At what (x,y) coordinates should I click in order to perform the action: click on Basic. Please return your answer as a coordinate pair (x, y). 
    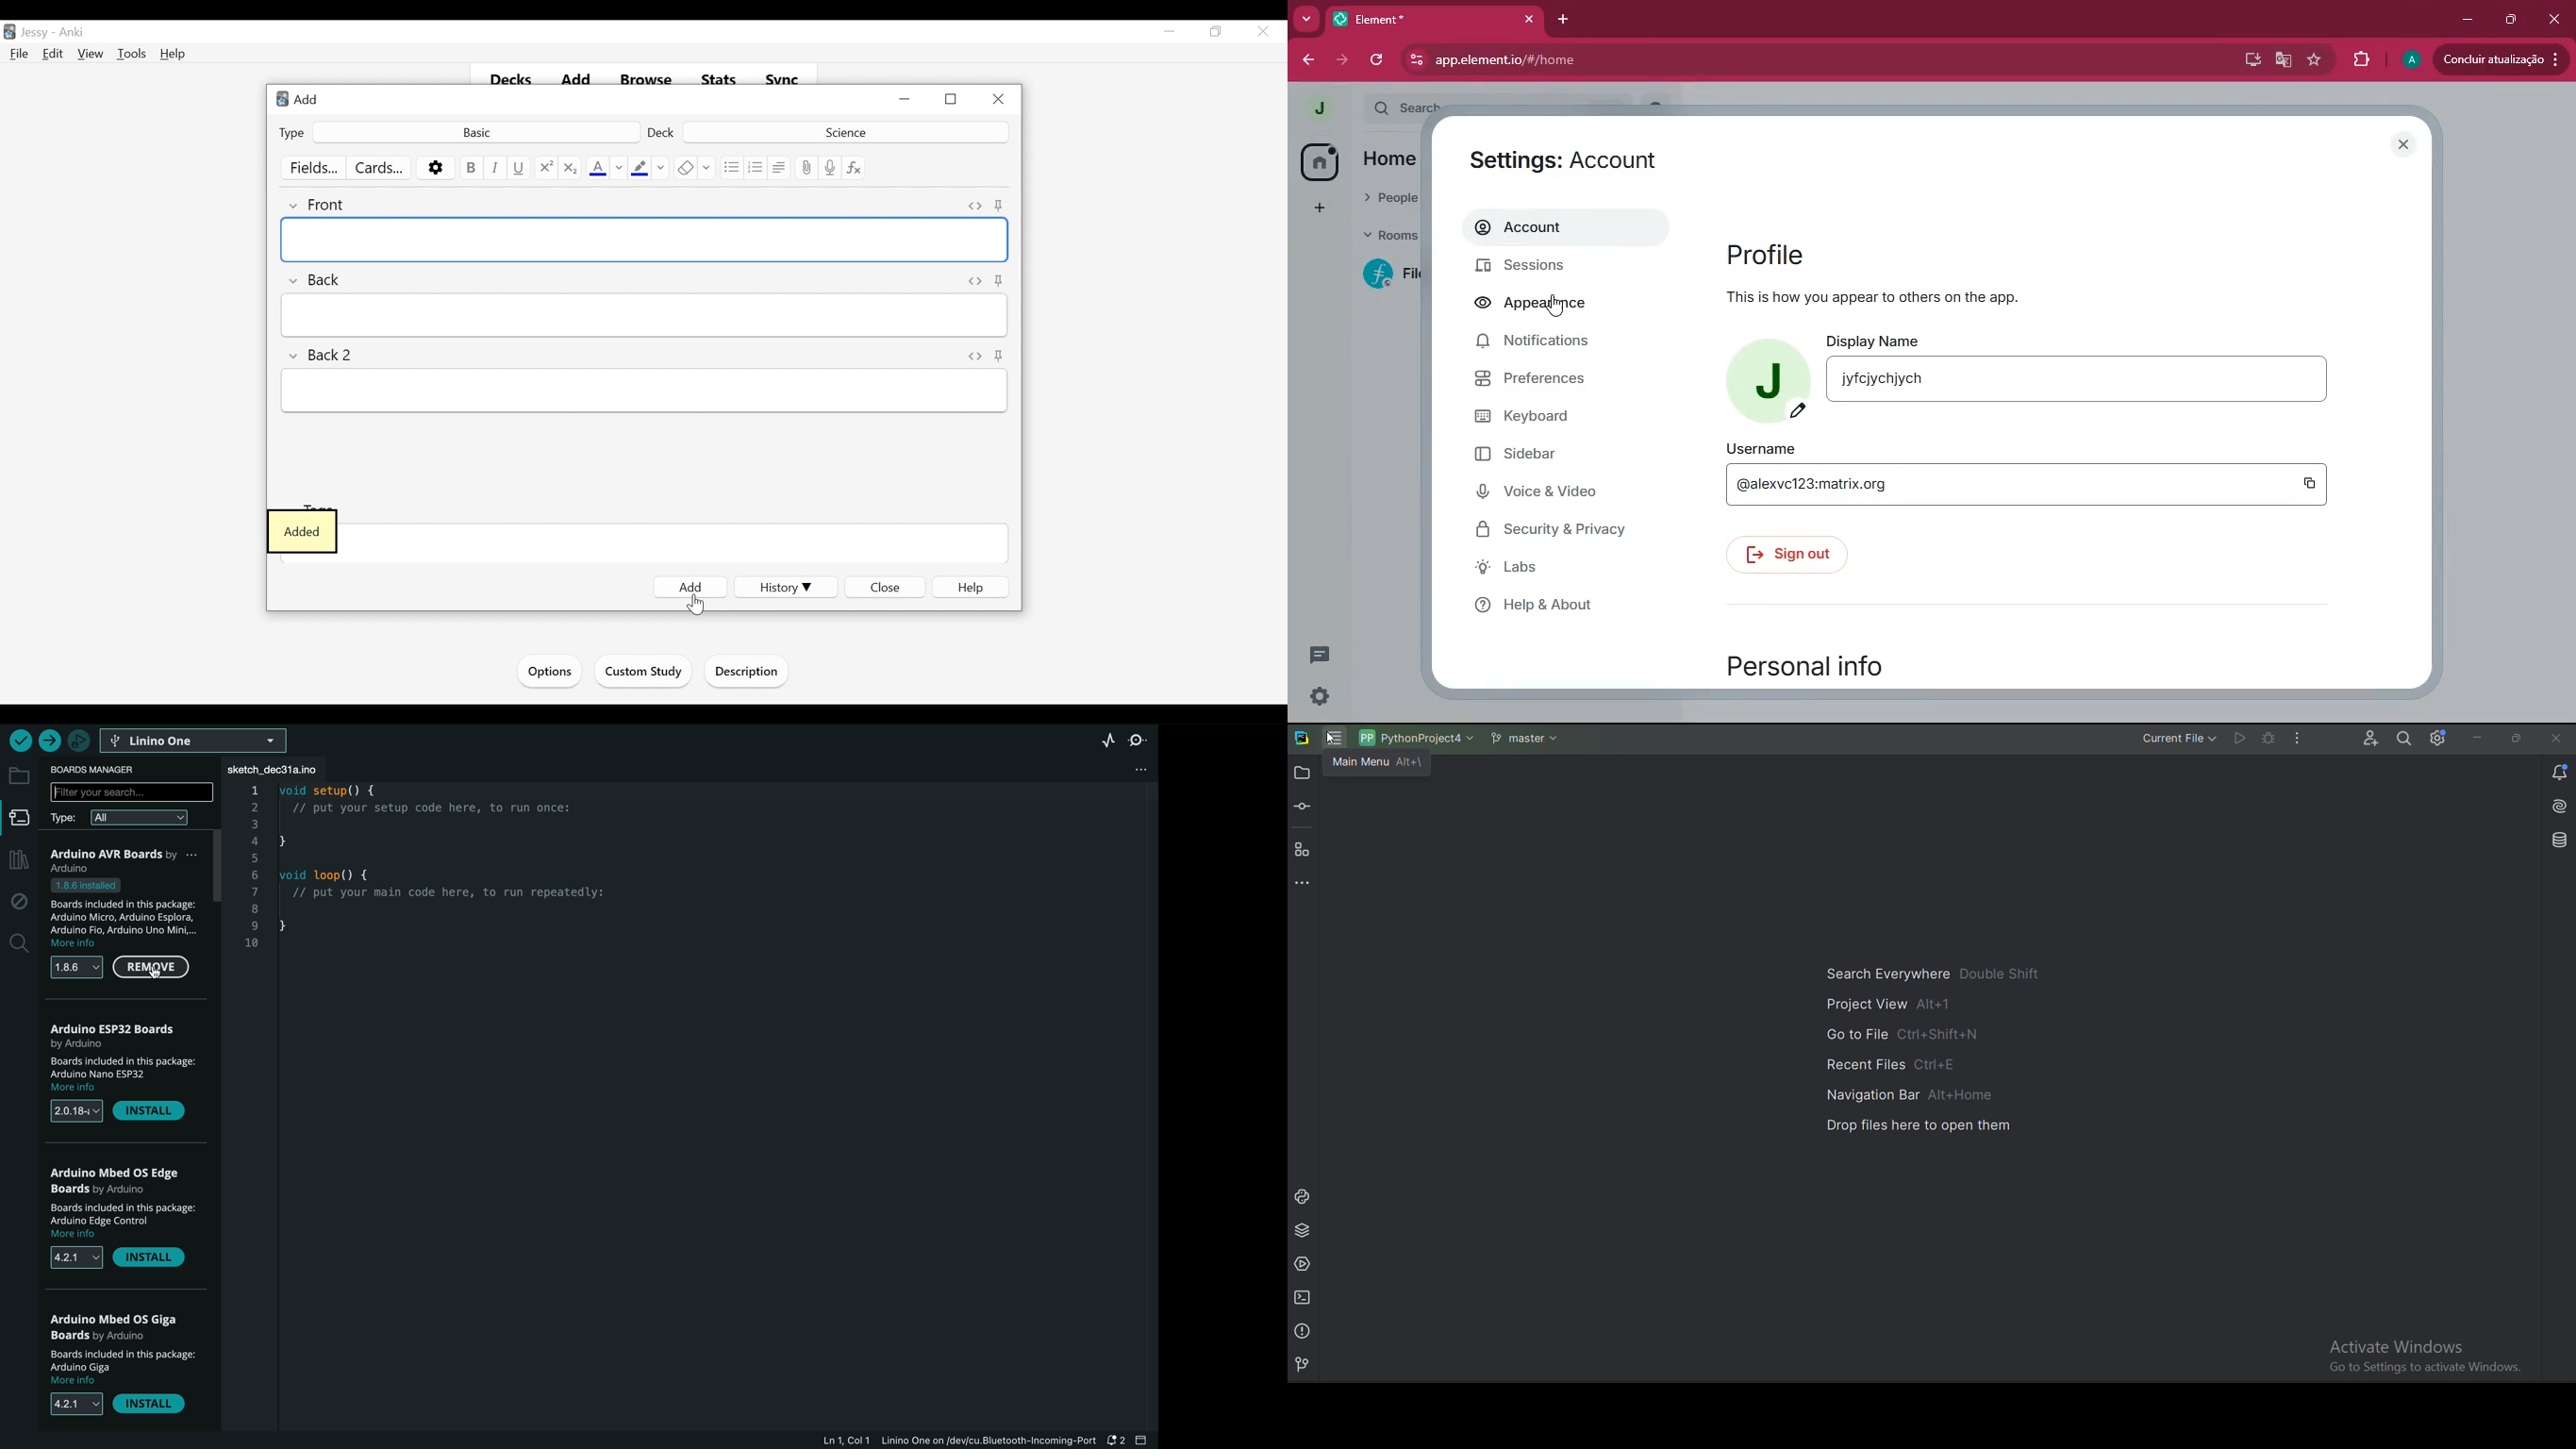
    Looking at the image, I should click on (476, 131).